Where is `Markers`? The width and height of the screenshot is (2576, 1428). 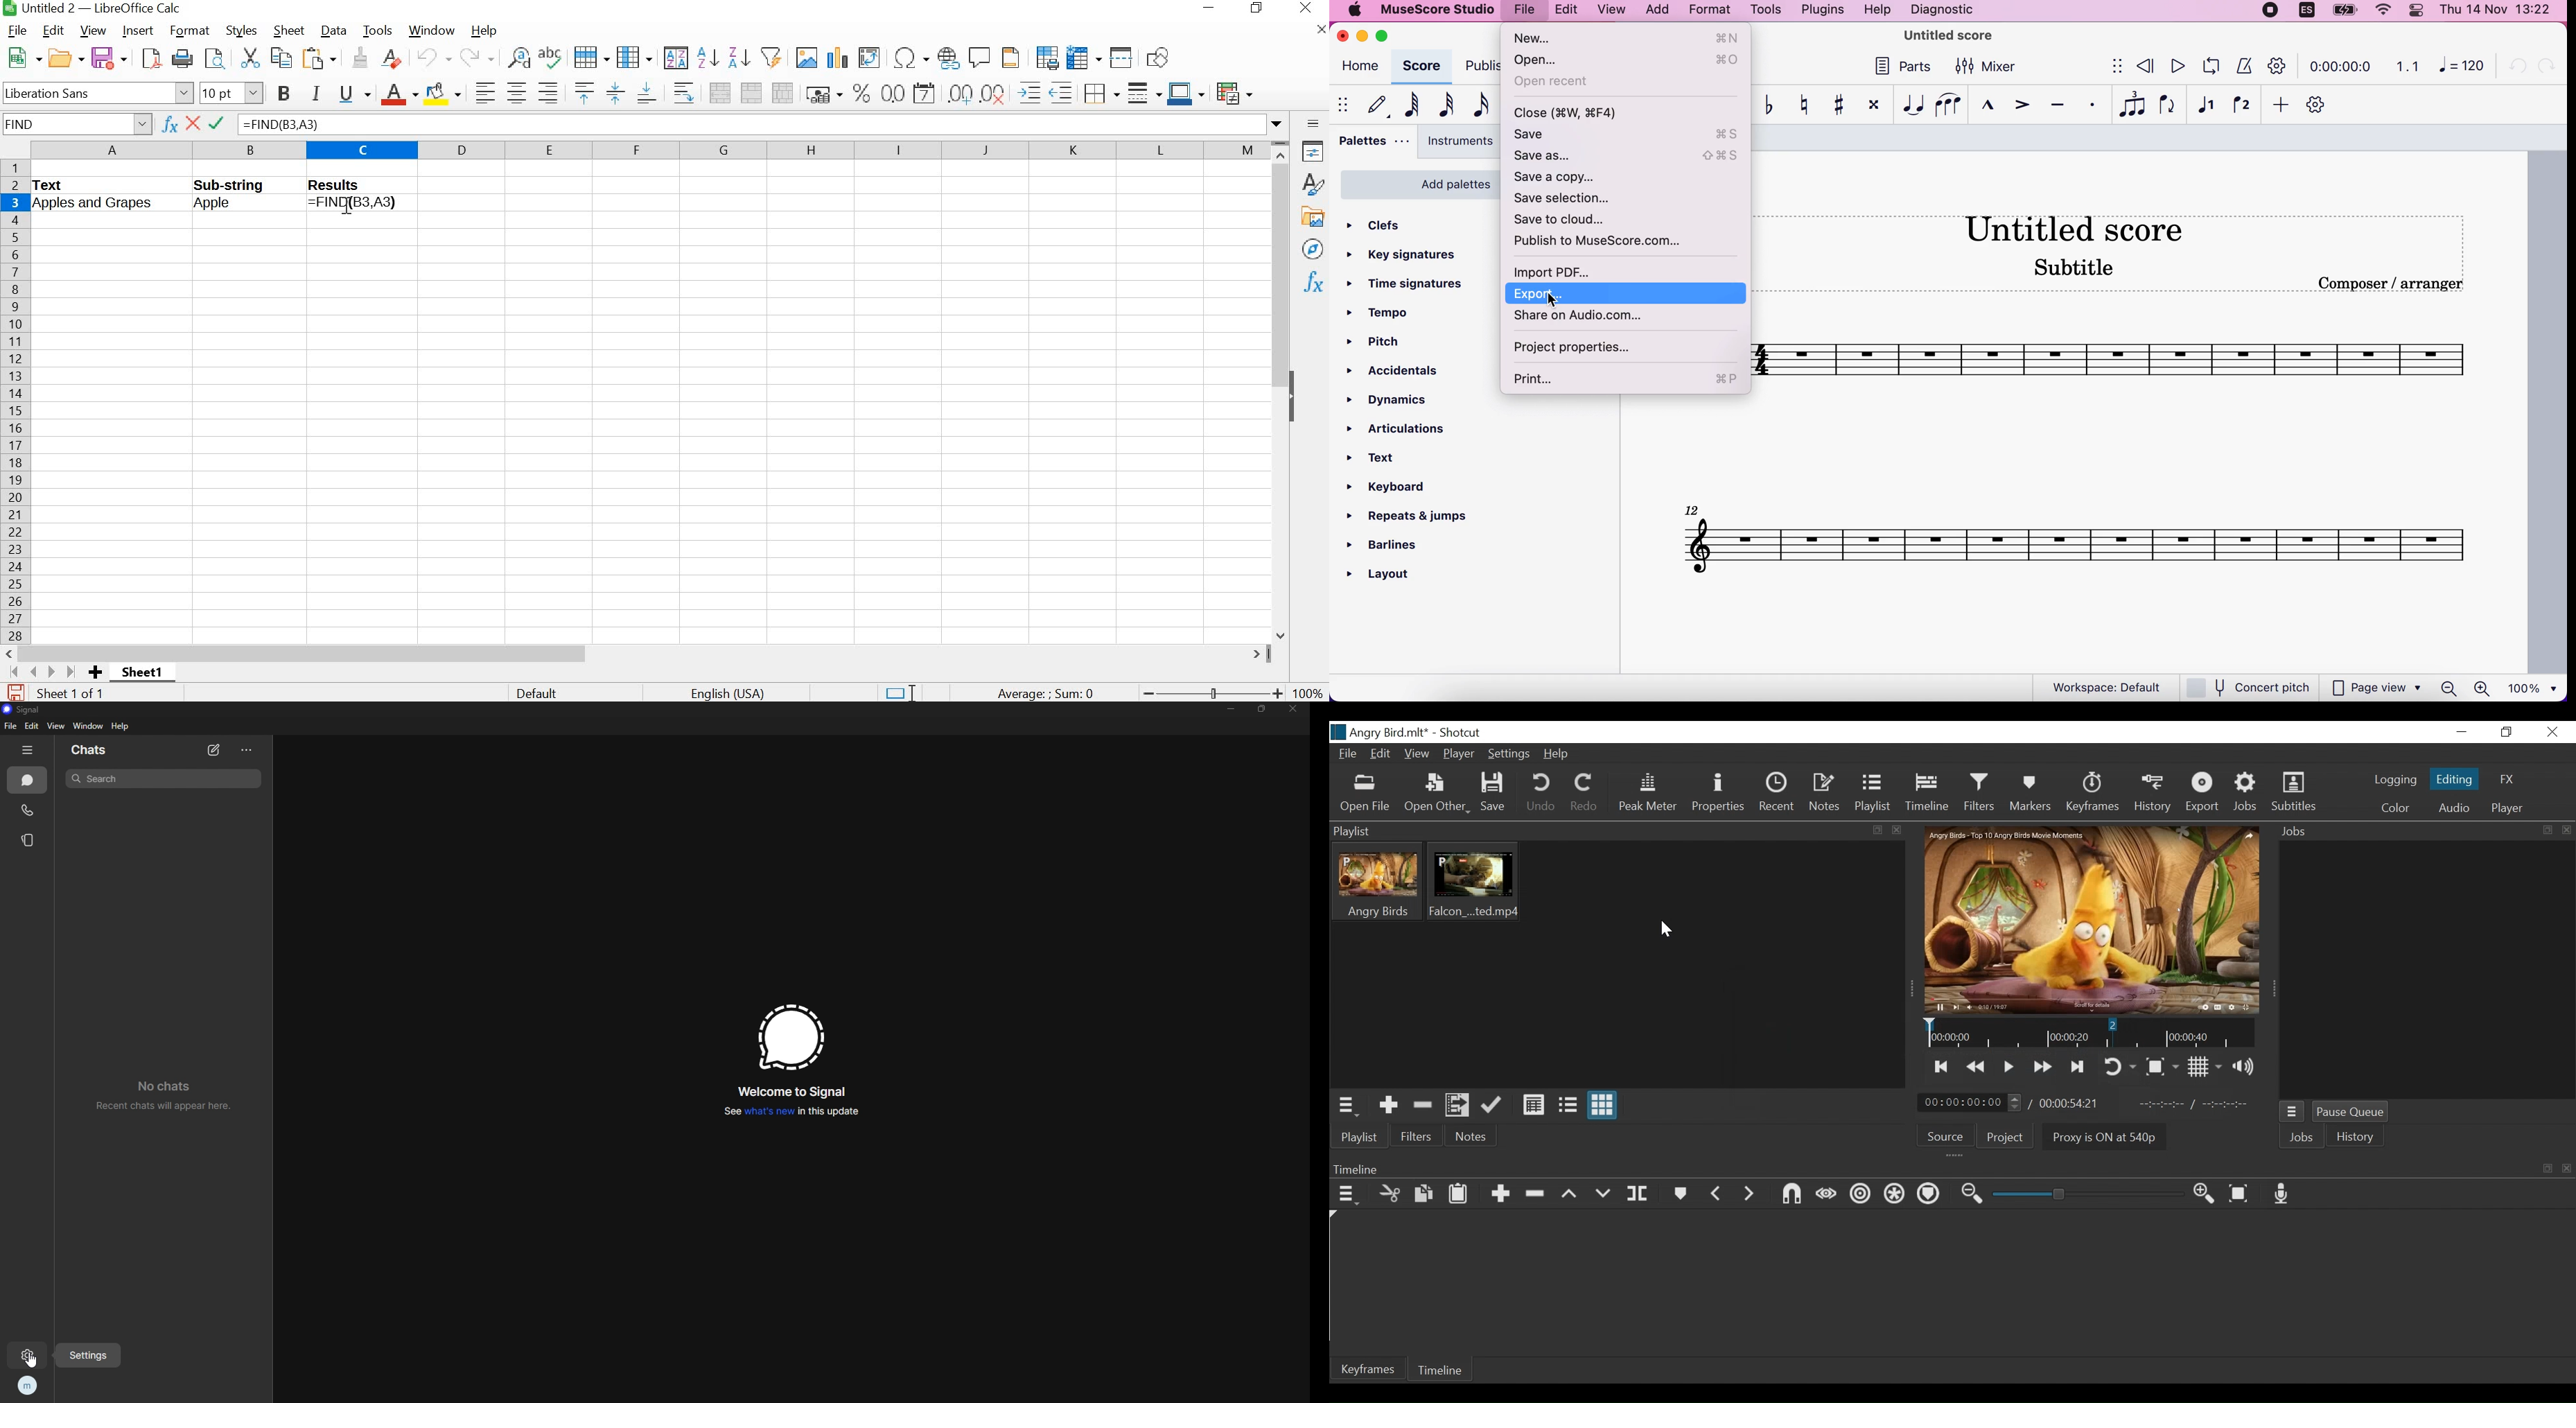 Markers is located at coordinates (1683, 1194).